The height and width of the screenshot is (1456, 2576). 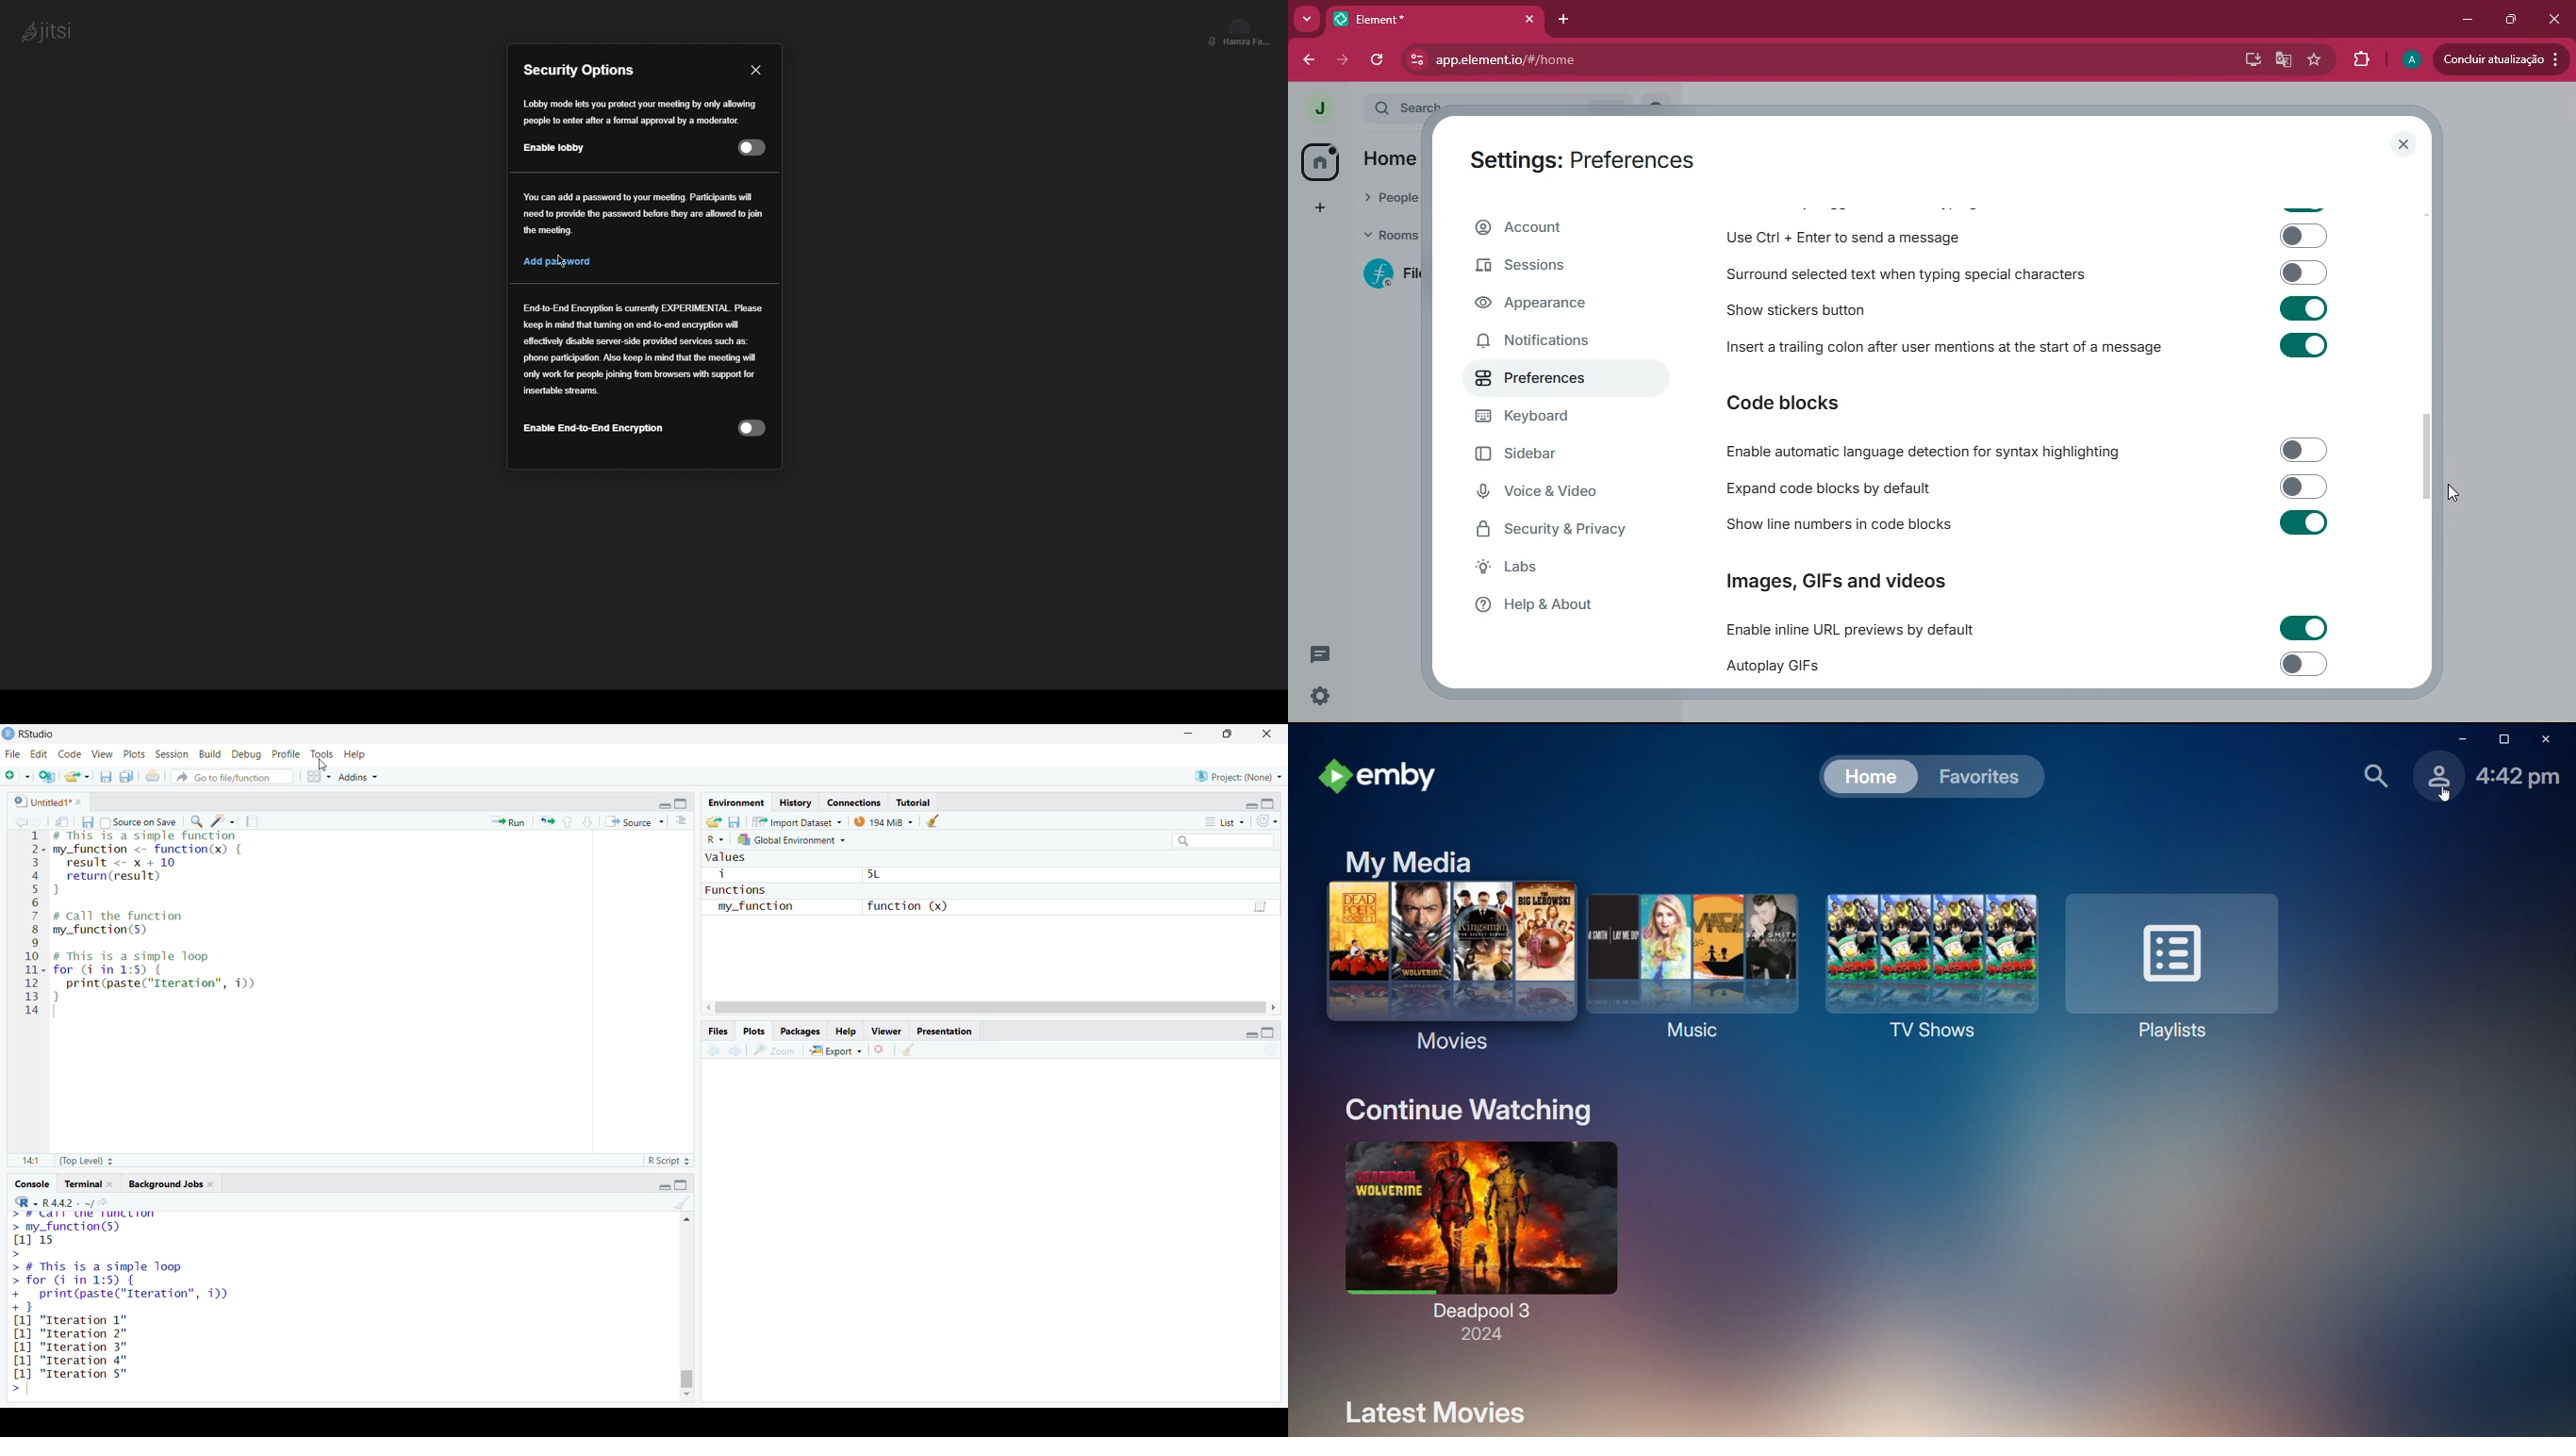 I want to click on plots, so click(x=755, y=1032).